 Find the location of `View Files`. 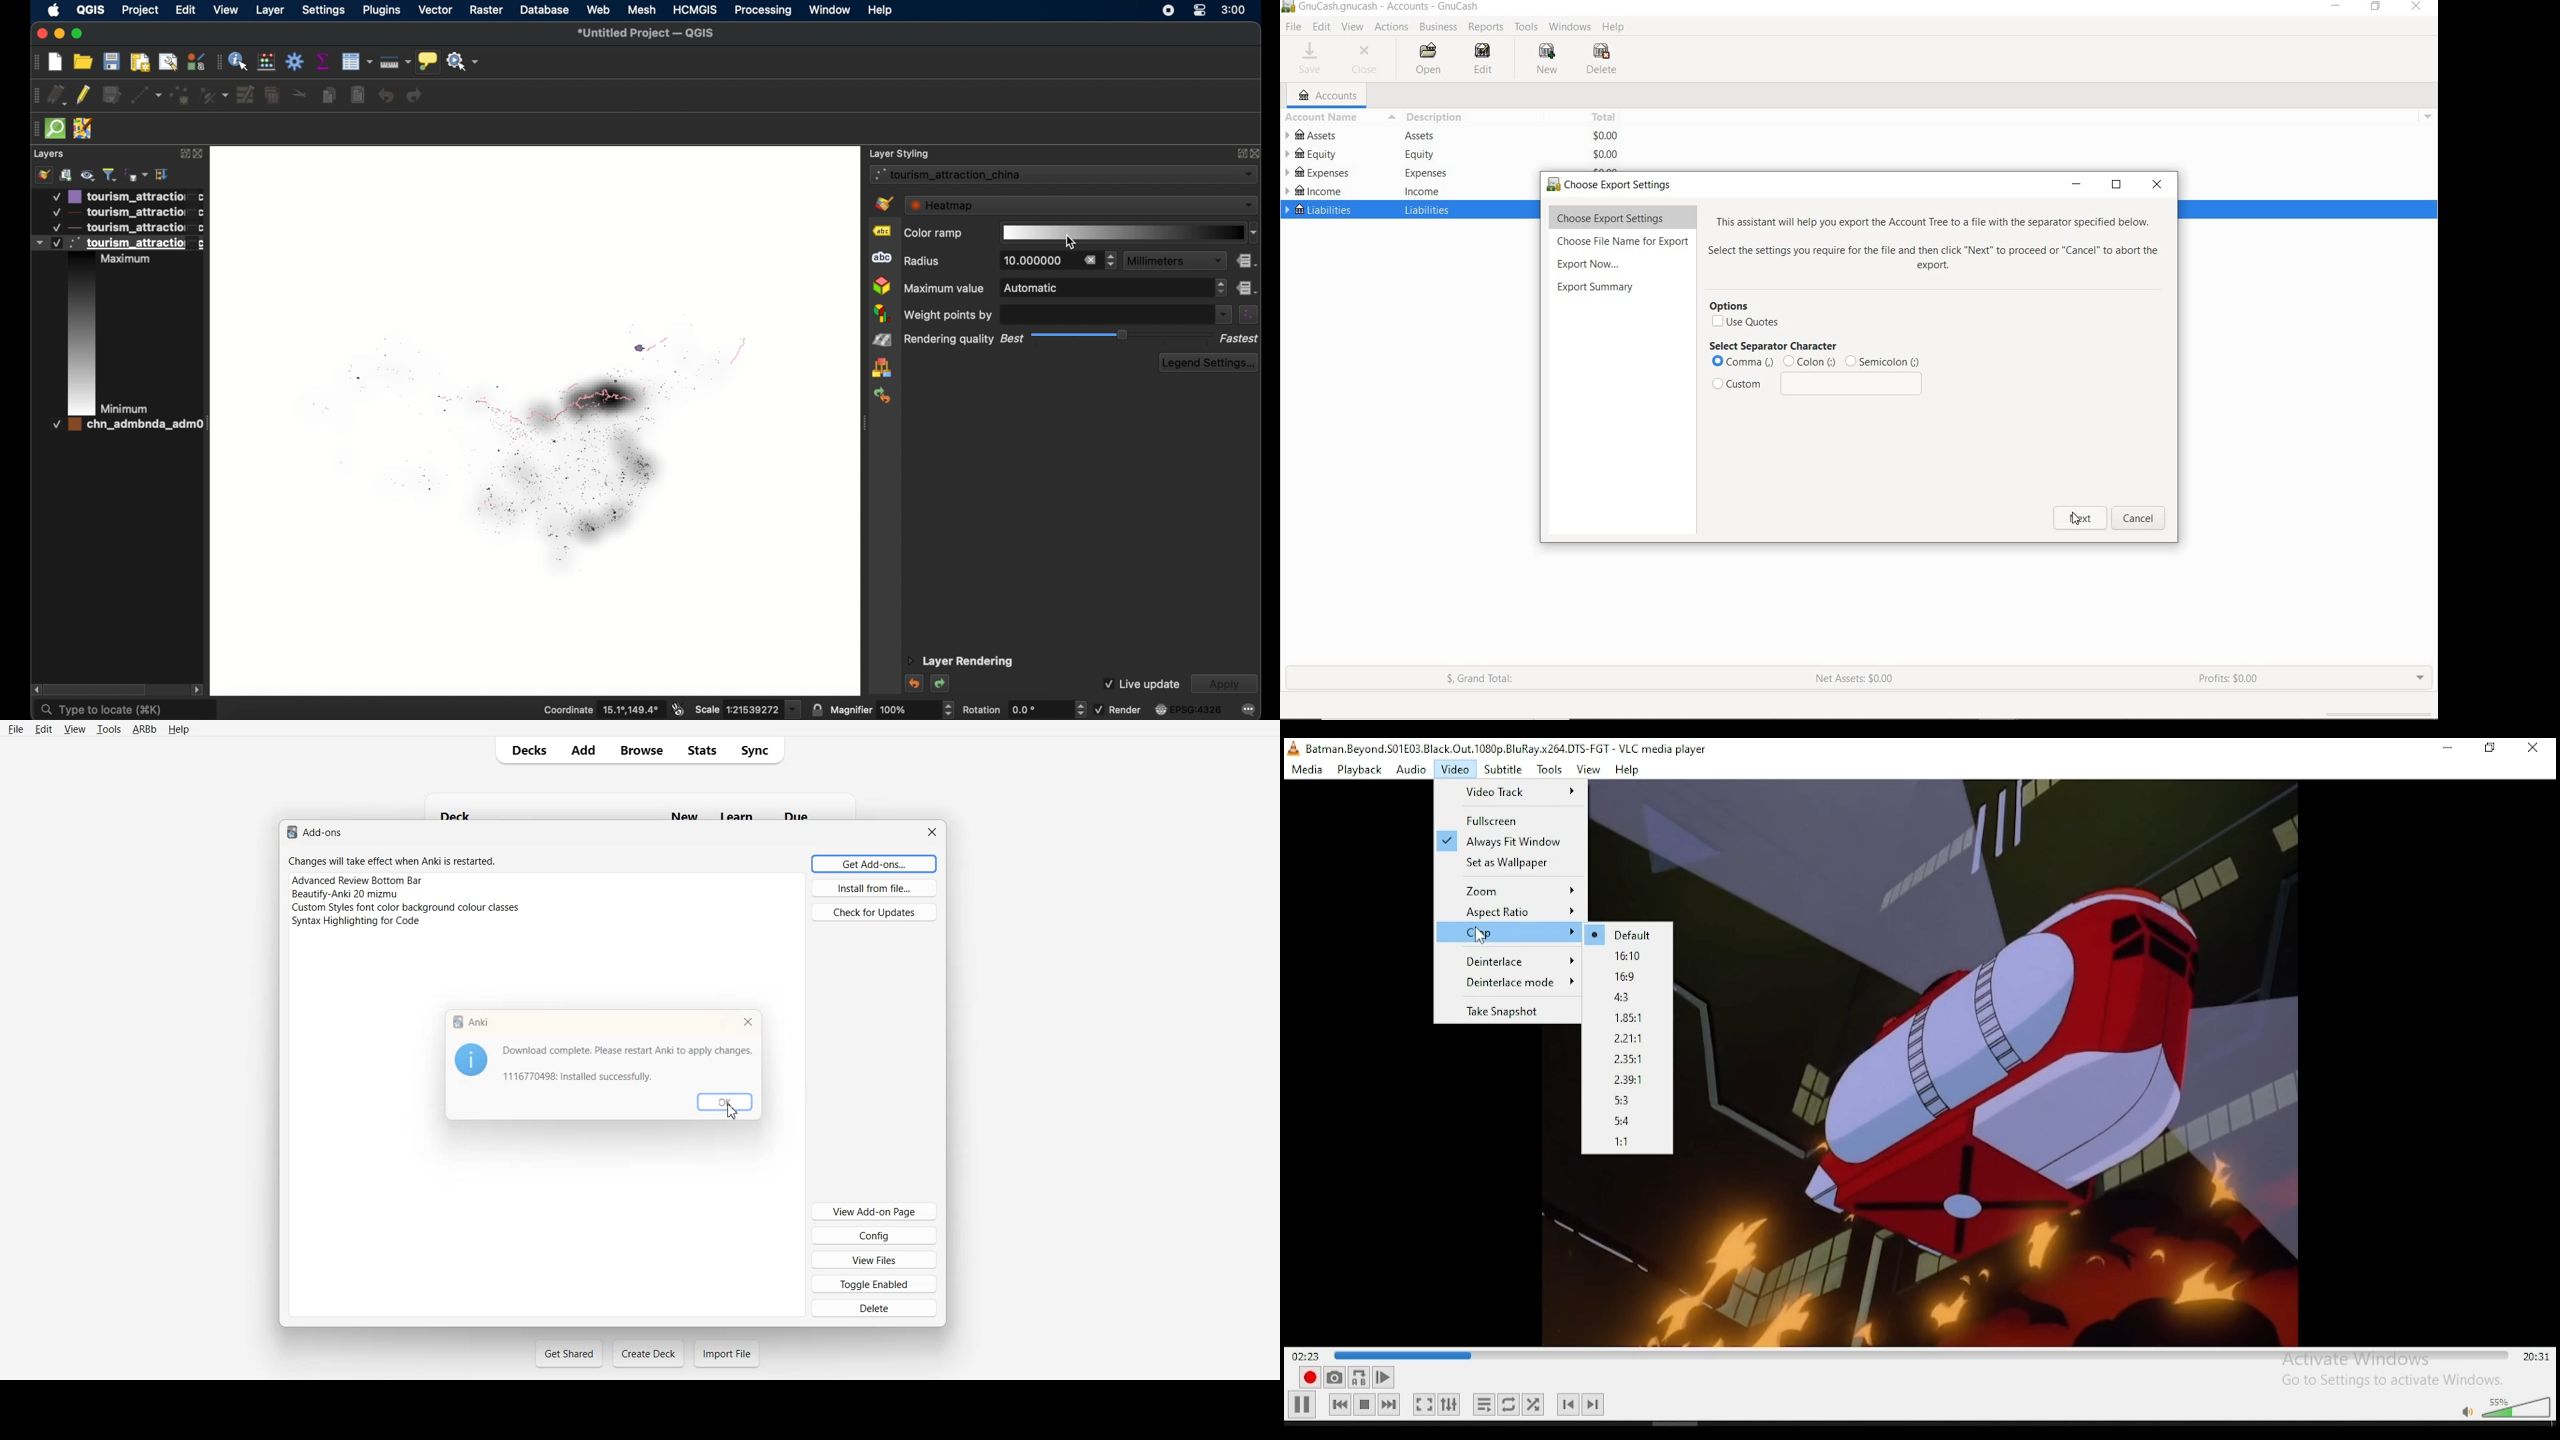

View Files is located at coordinates (874, 1259).